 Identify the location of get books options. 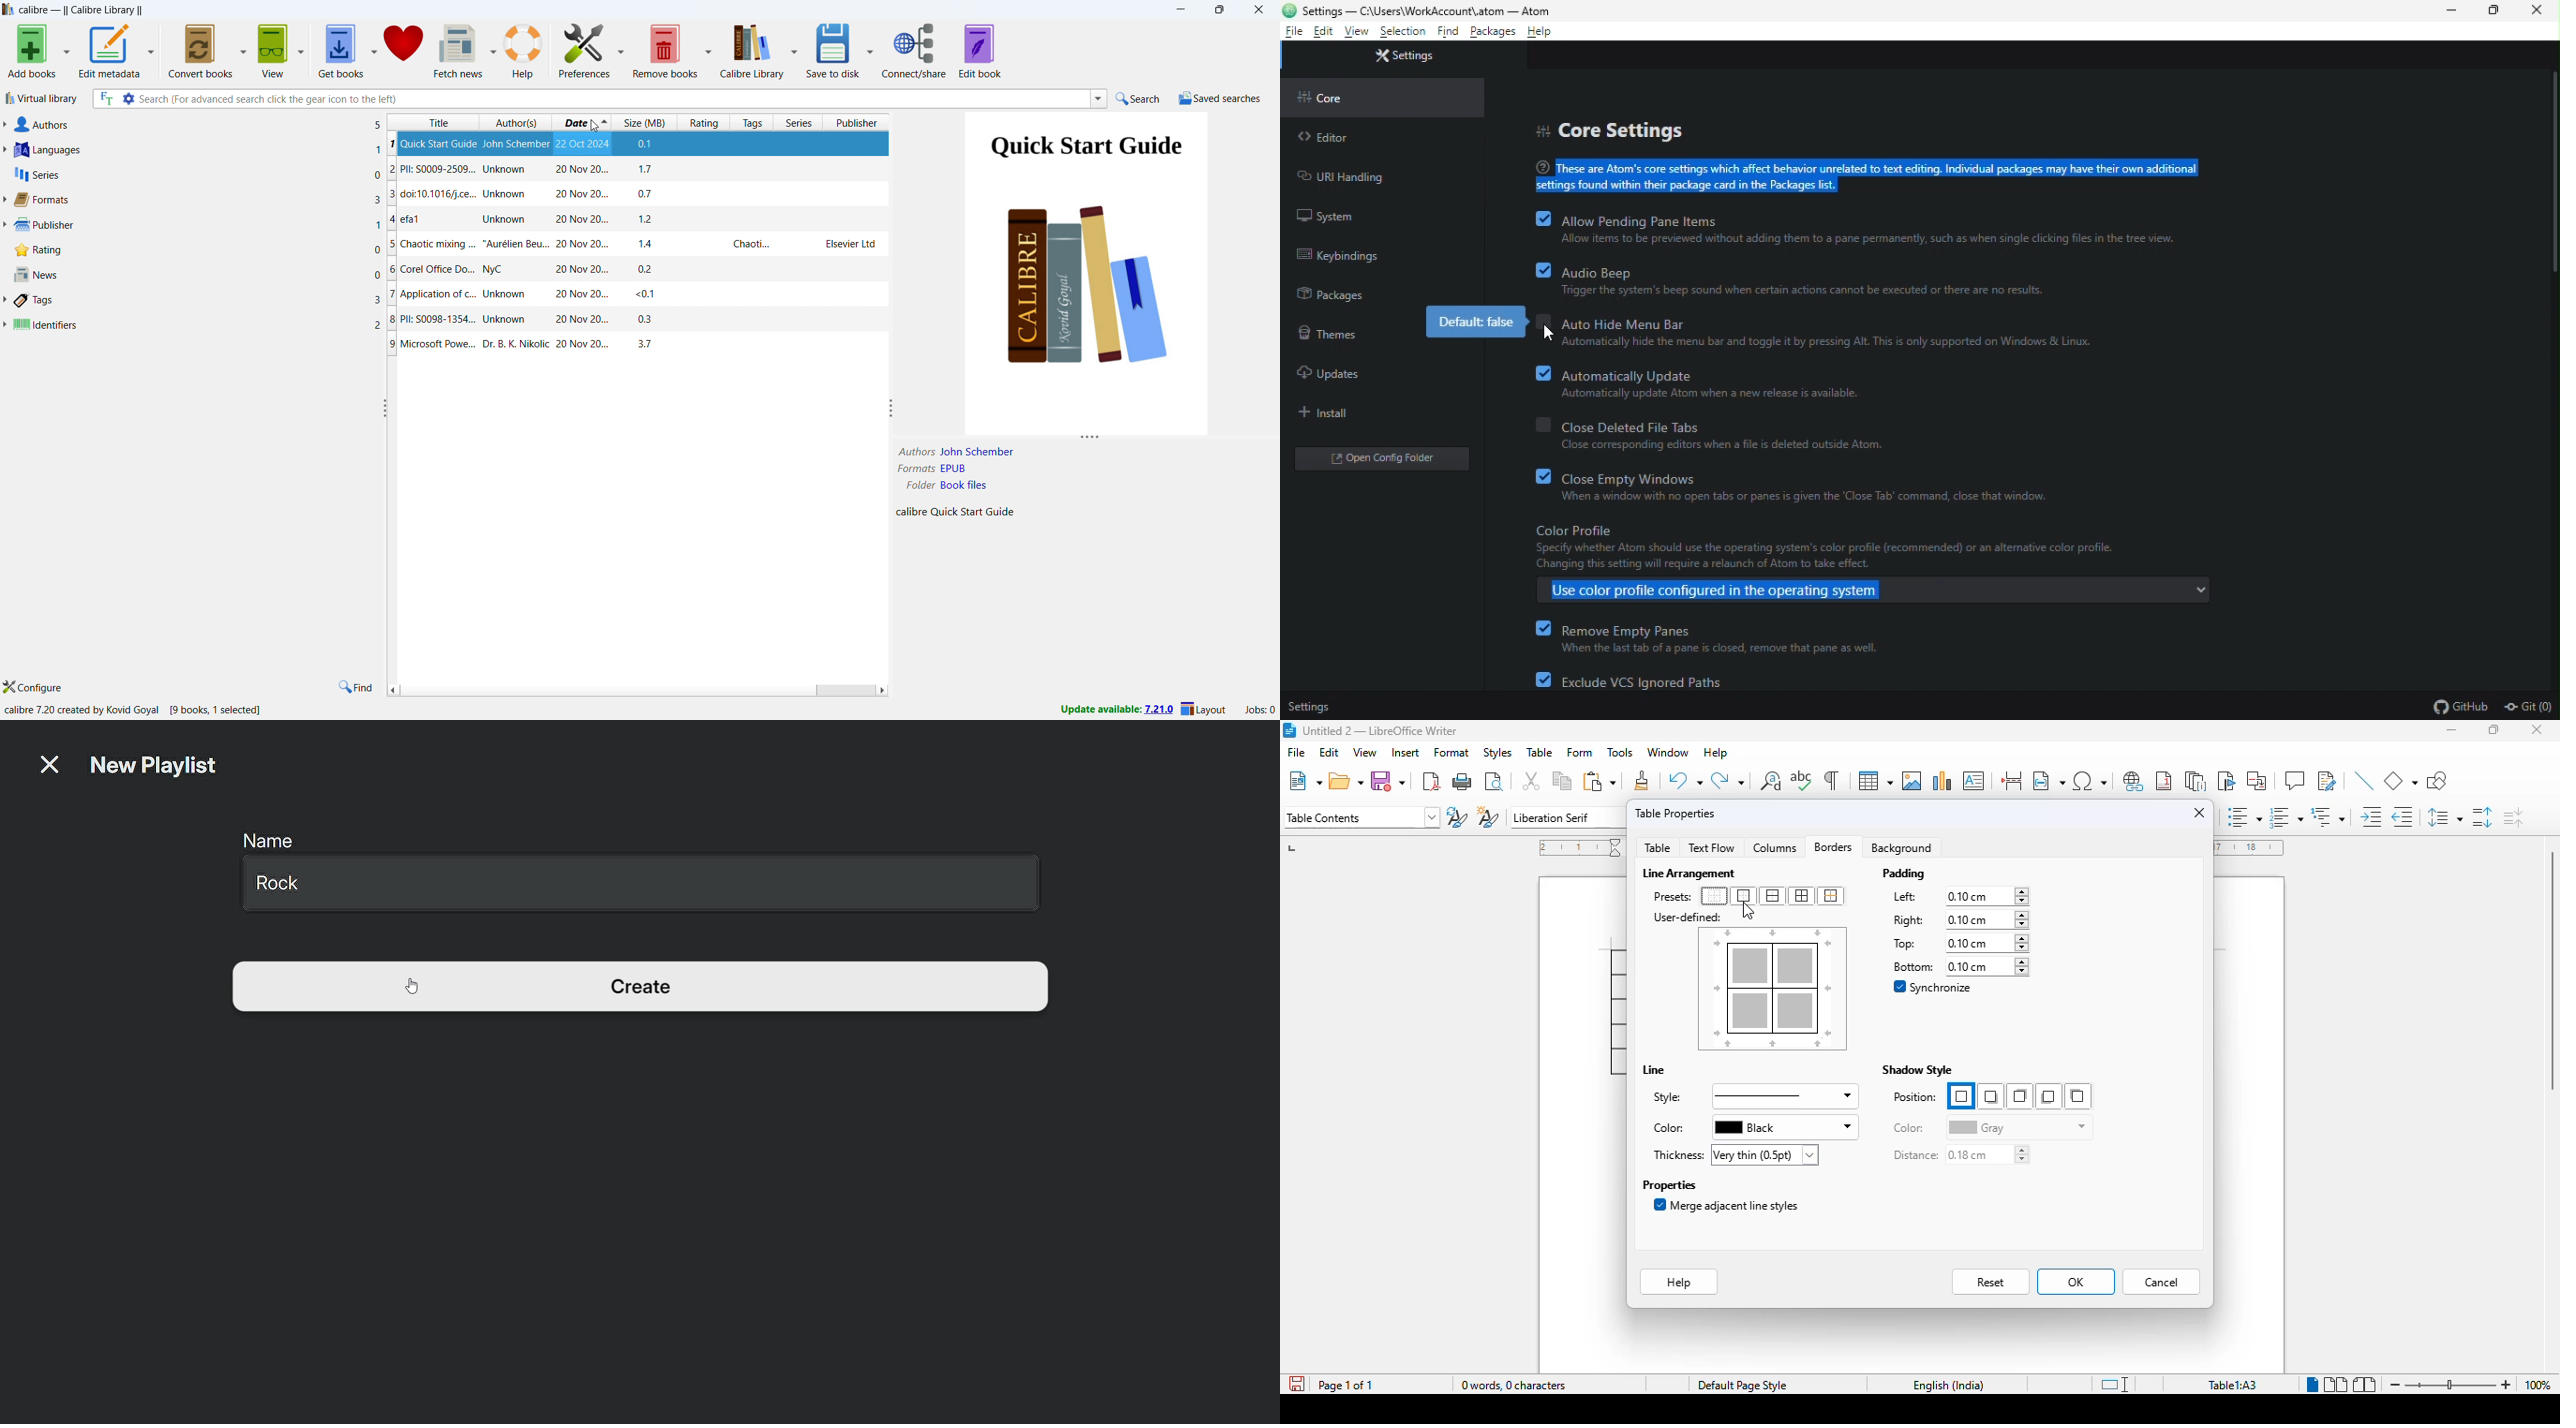
(374, 49).